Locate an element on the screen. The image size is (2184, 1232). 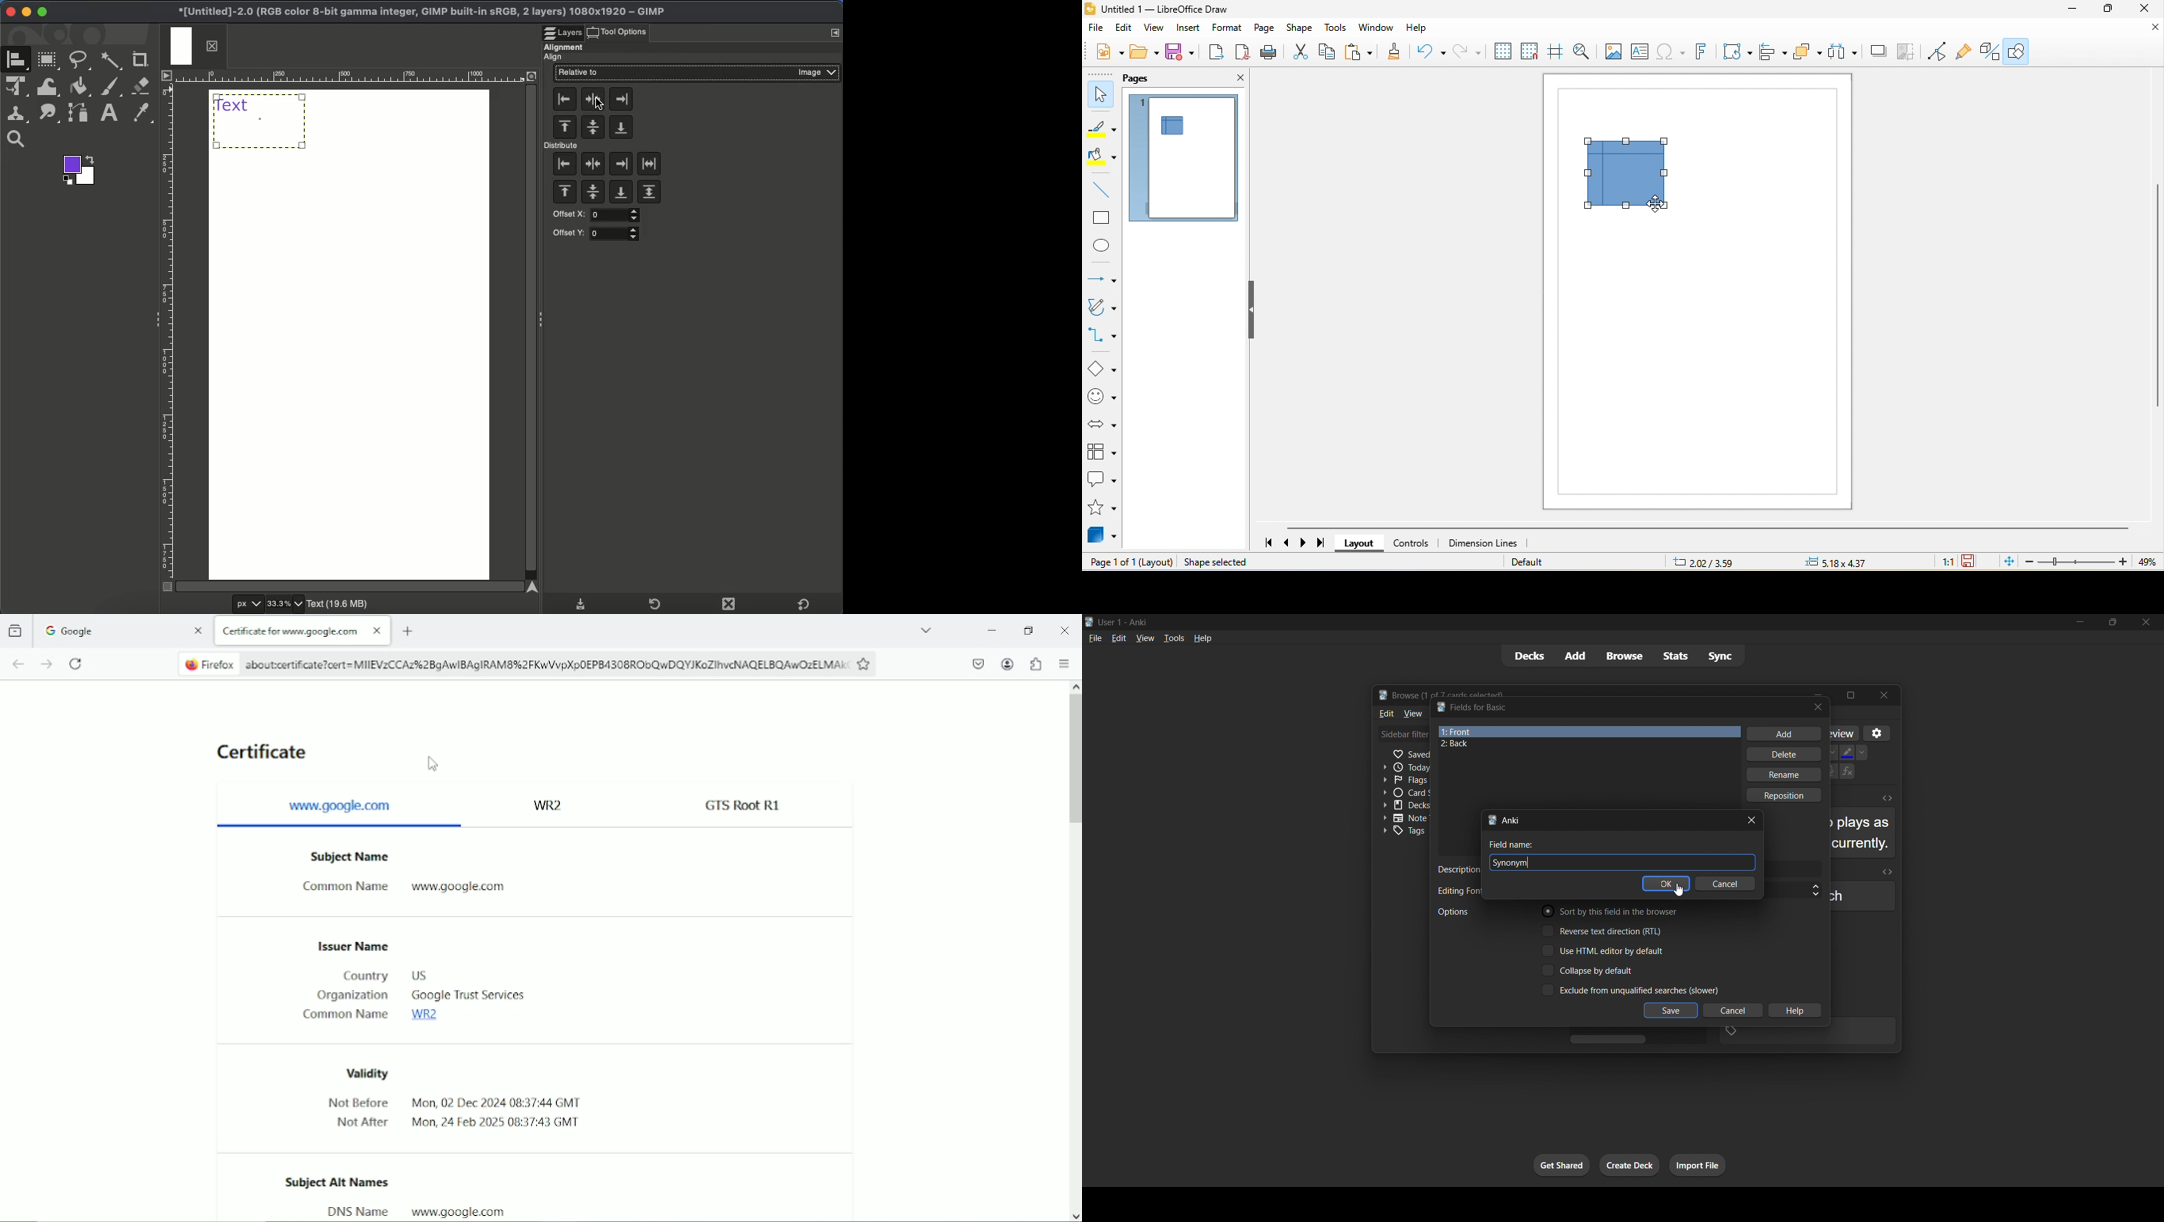
close is located at coordinates (2143, 34).